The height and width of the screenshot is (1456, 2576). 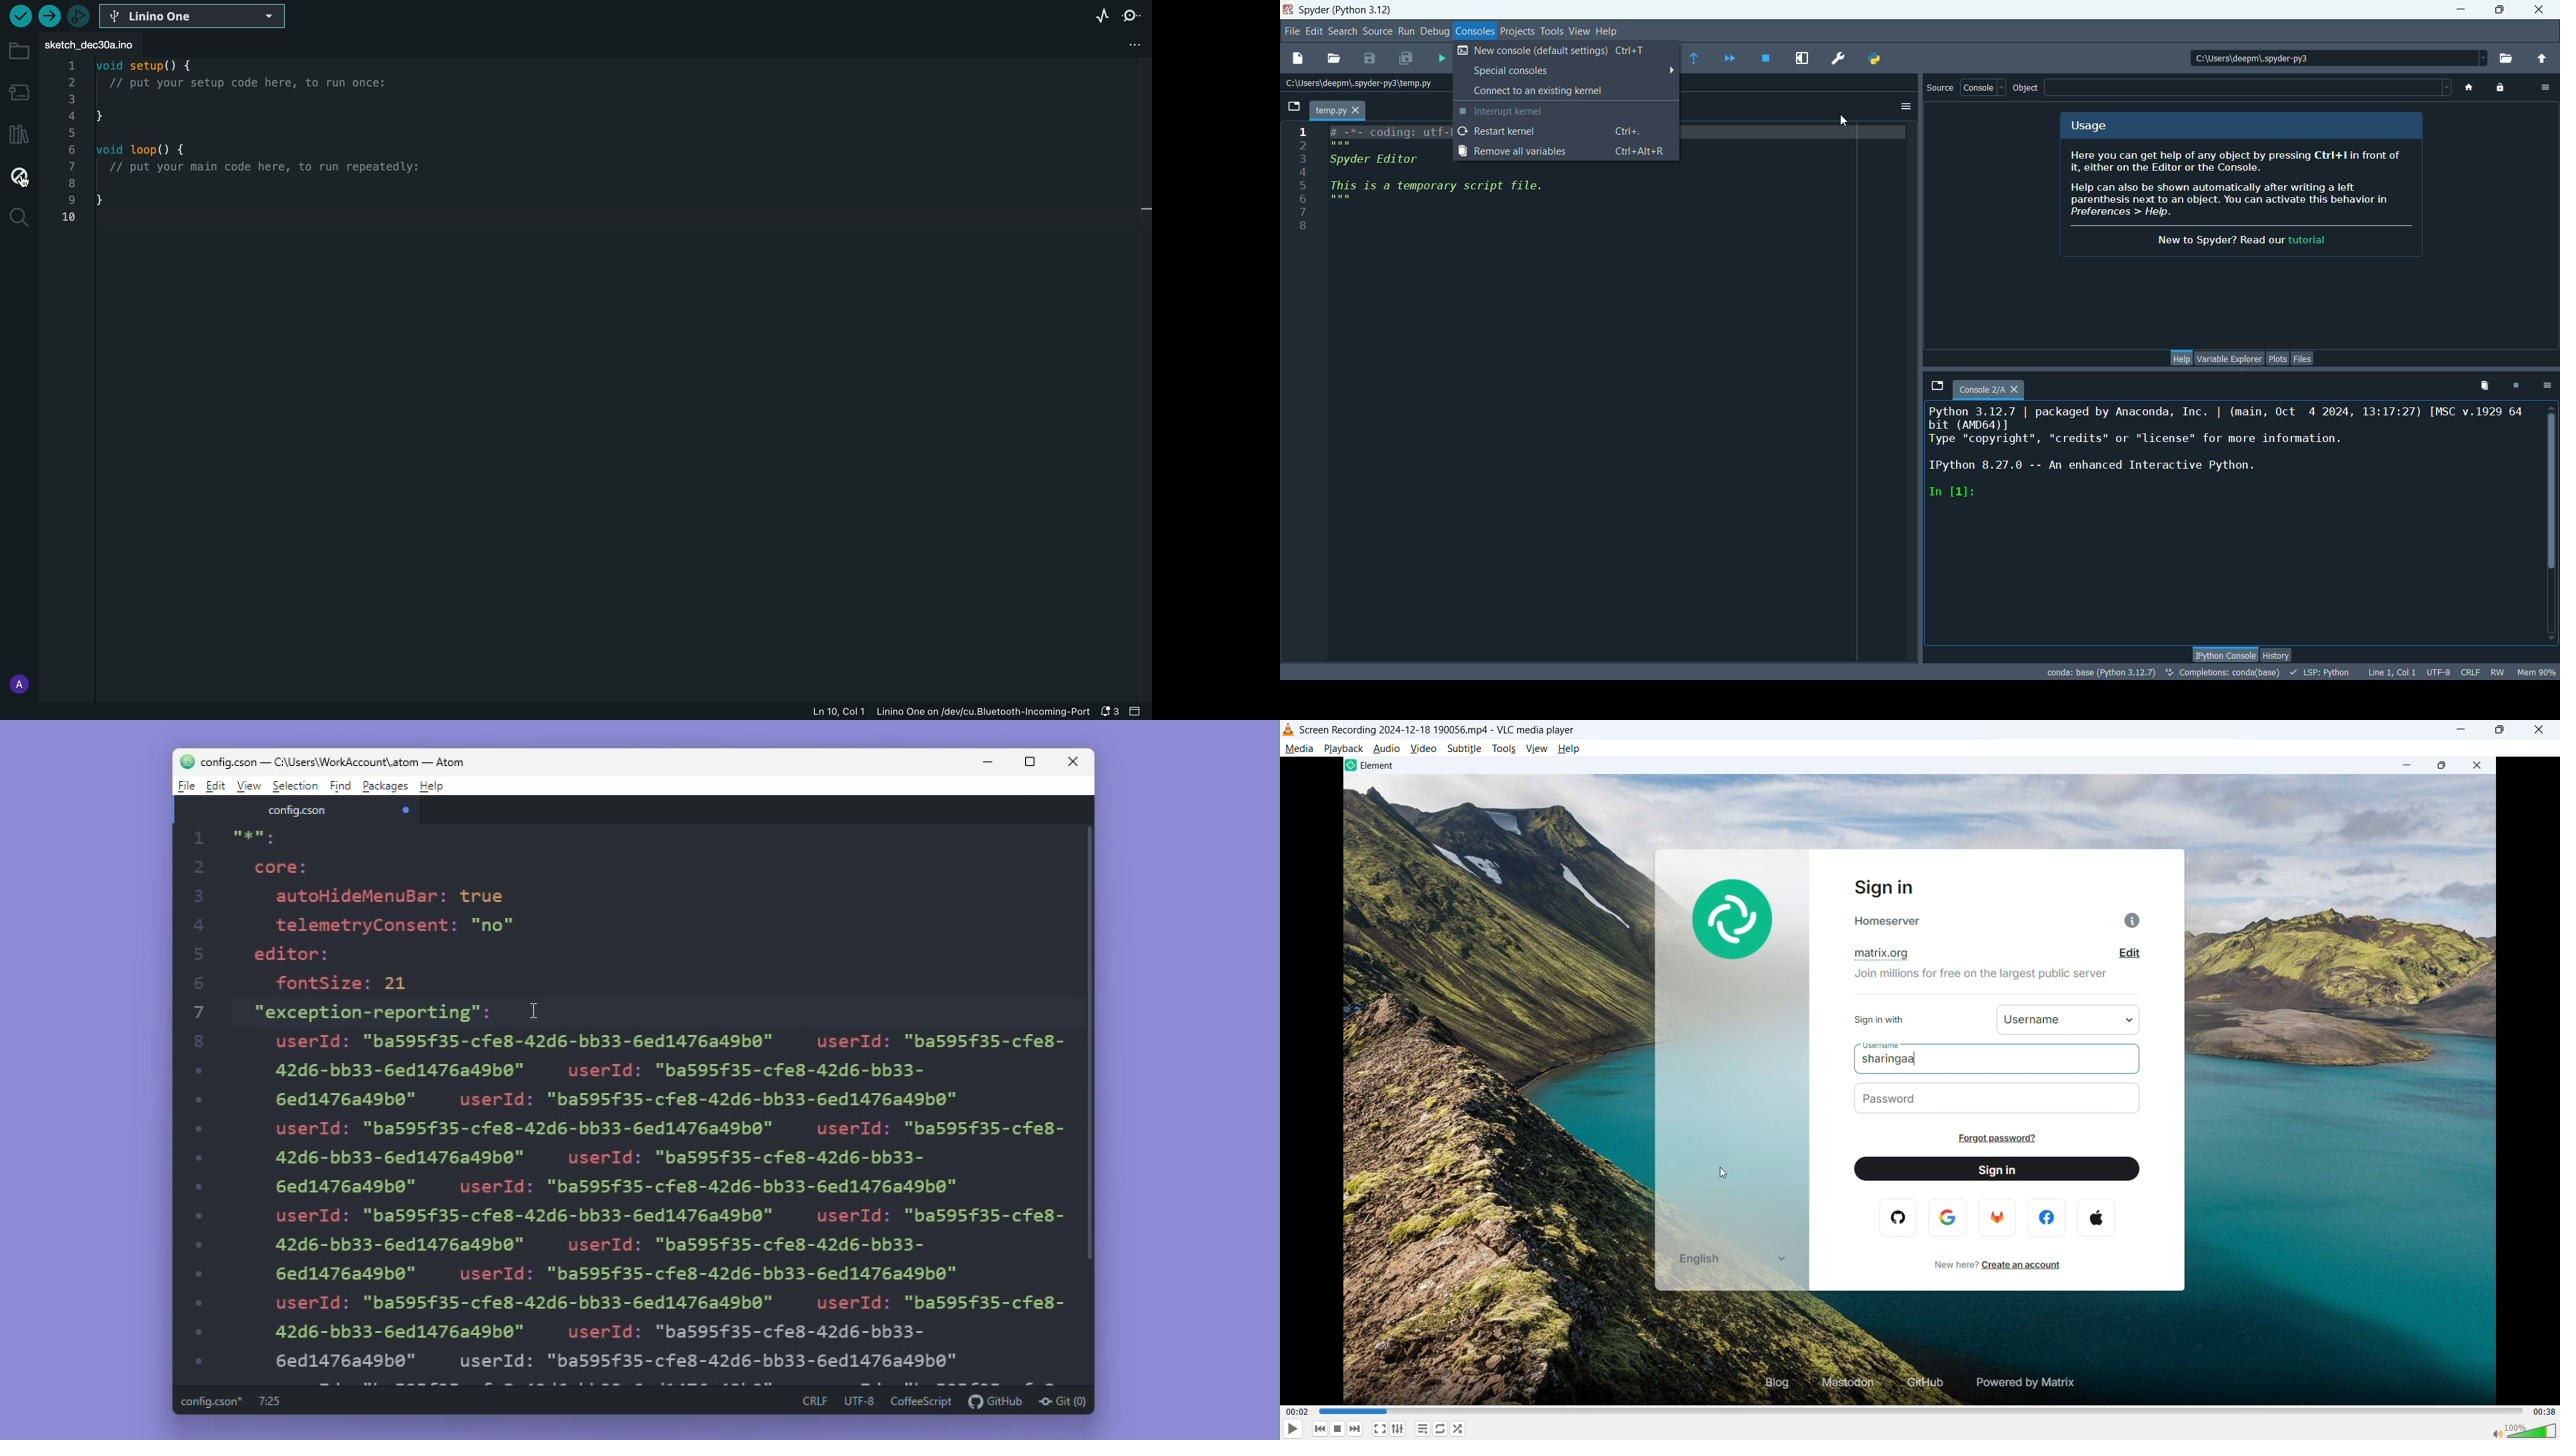 What do you see at coordinates (1517, 30) in the screenshot?
I see `projects` at bounding box center [1517, 30].